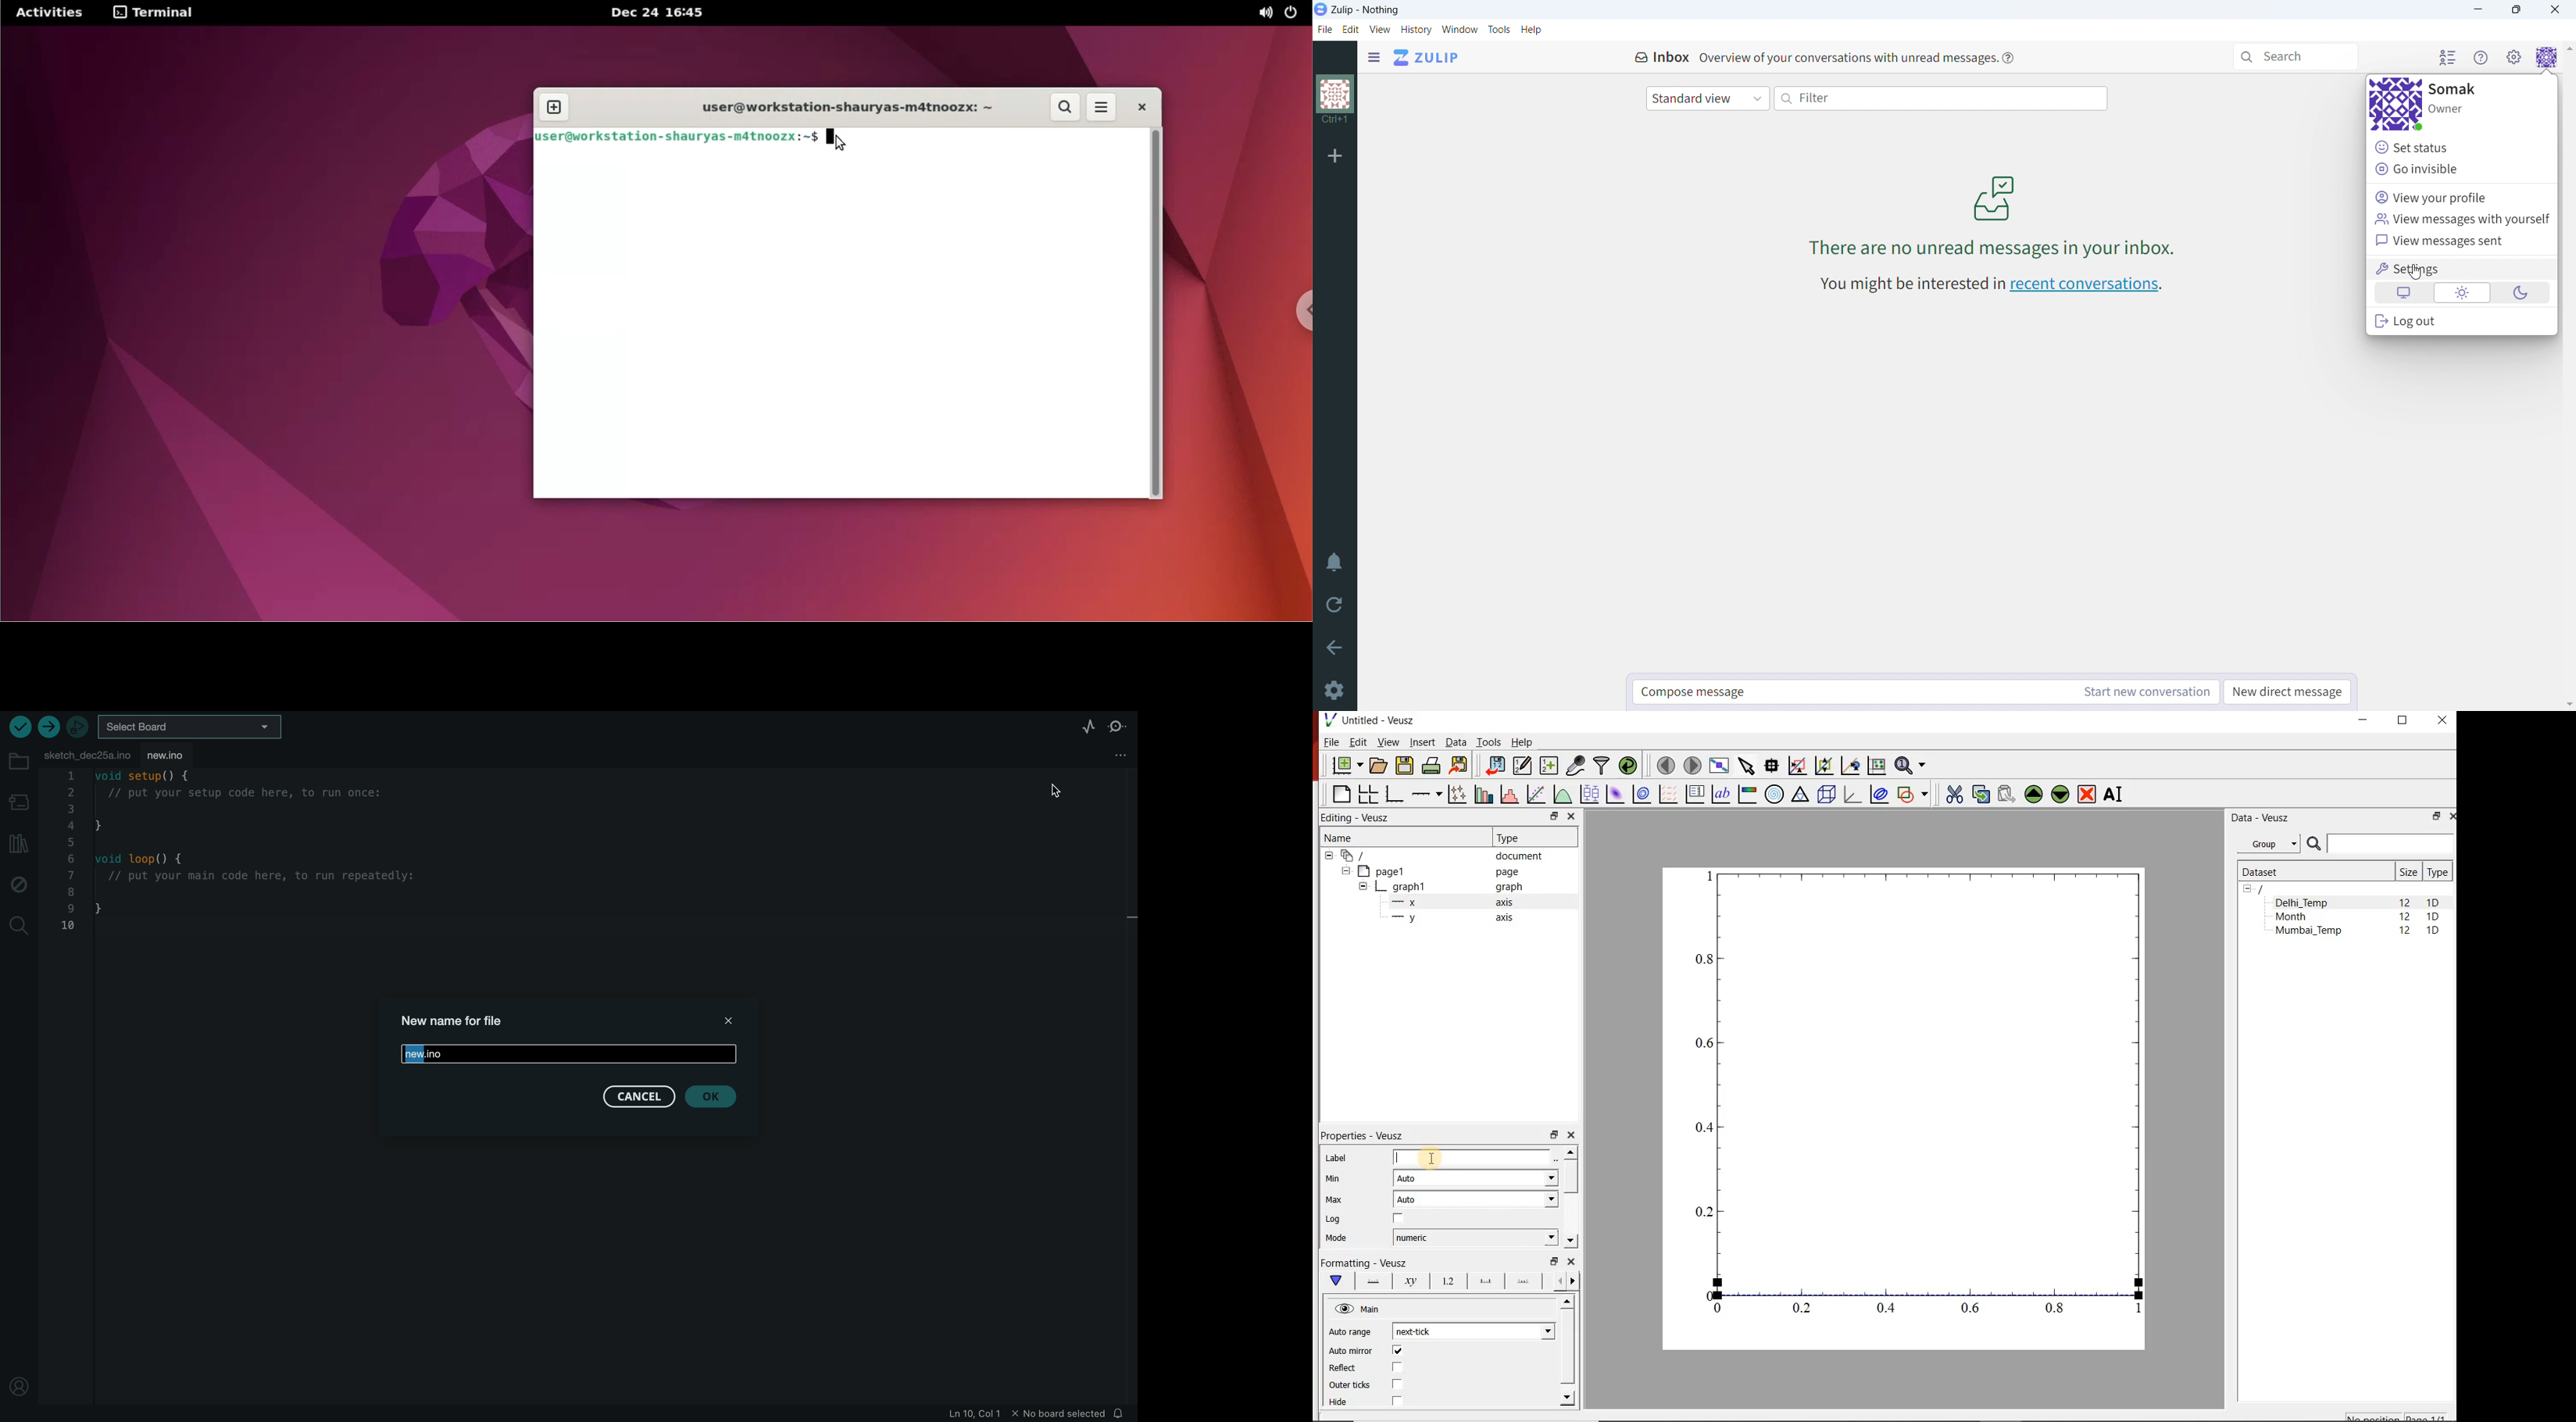 This screenshot has width=2576, height=1428. Describe the element at coordinates (1555, 816) in the screenshot. I see `restore` at that location.